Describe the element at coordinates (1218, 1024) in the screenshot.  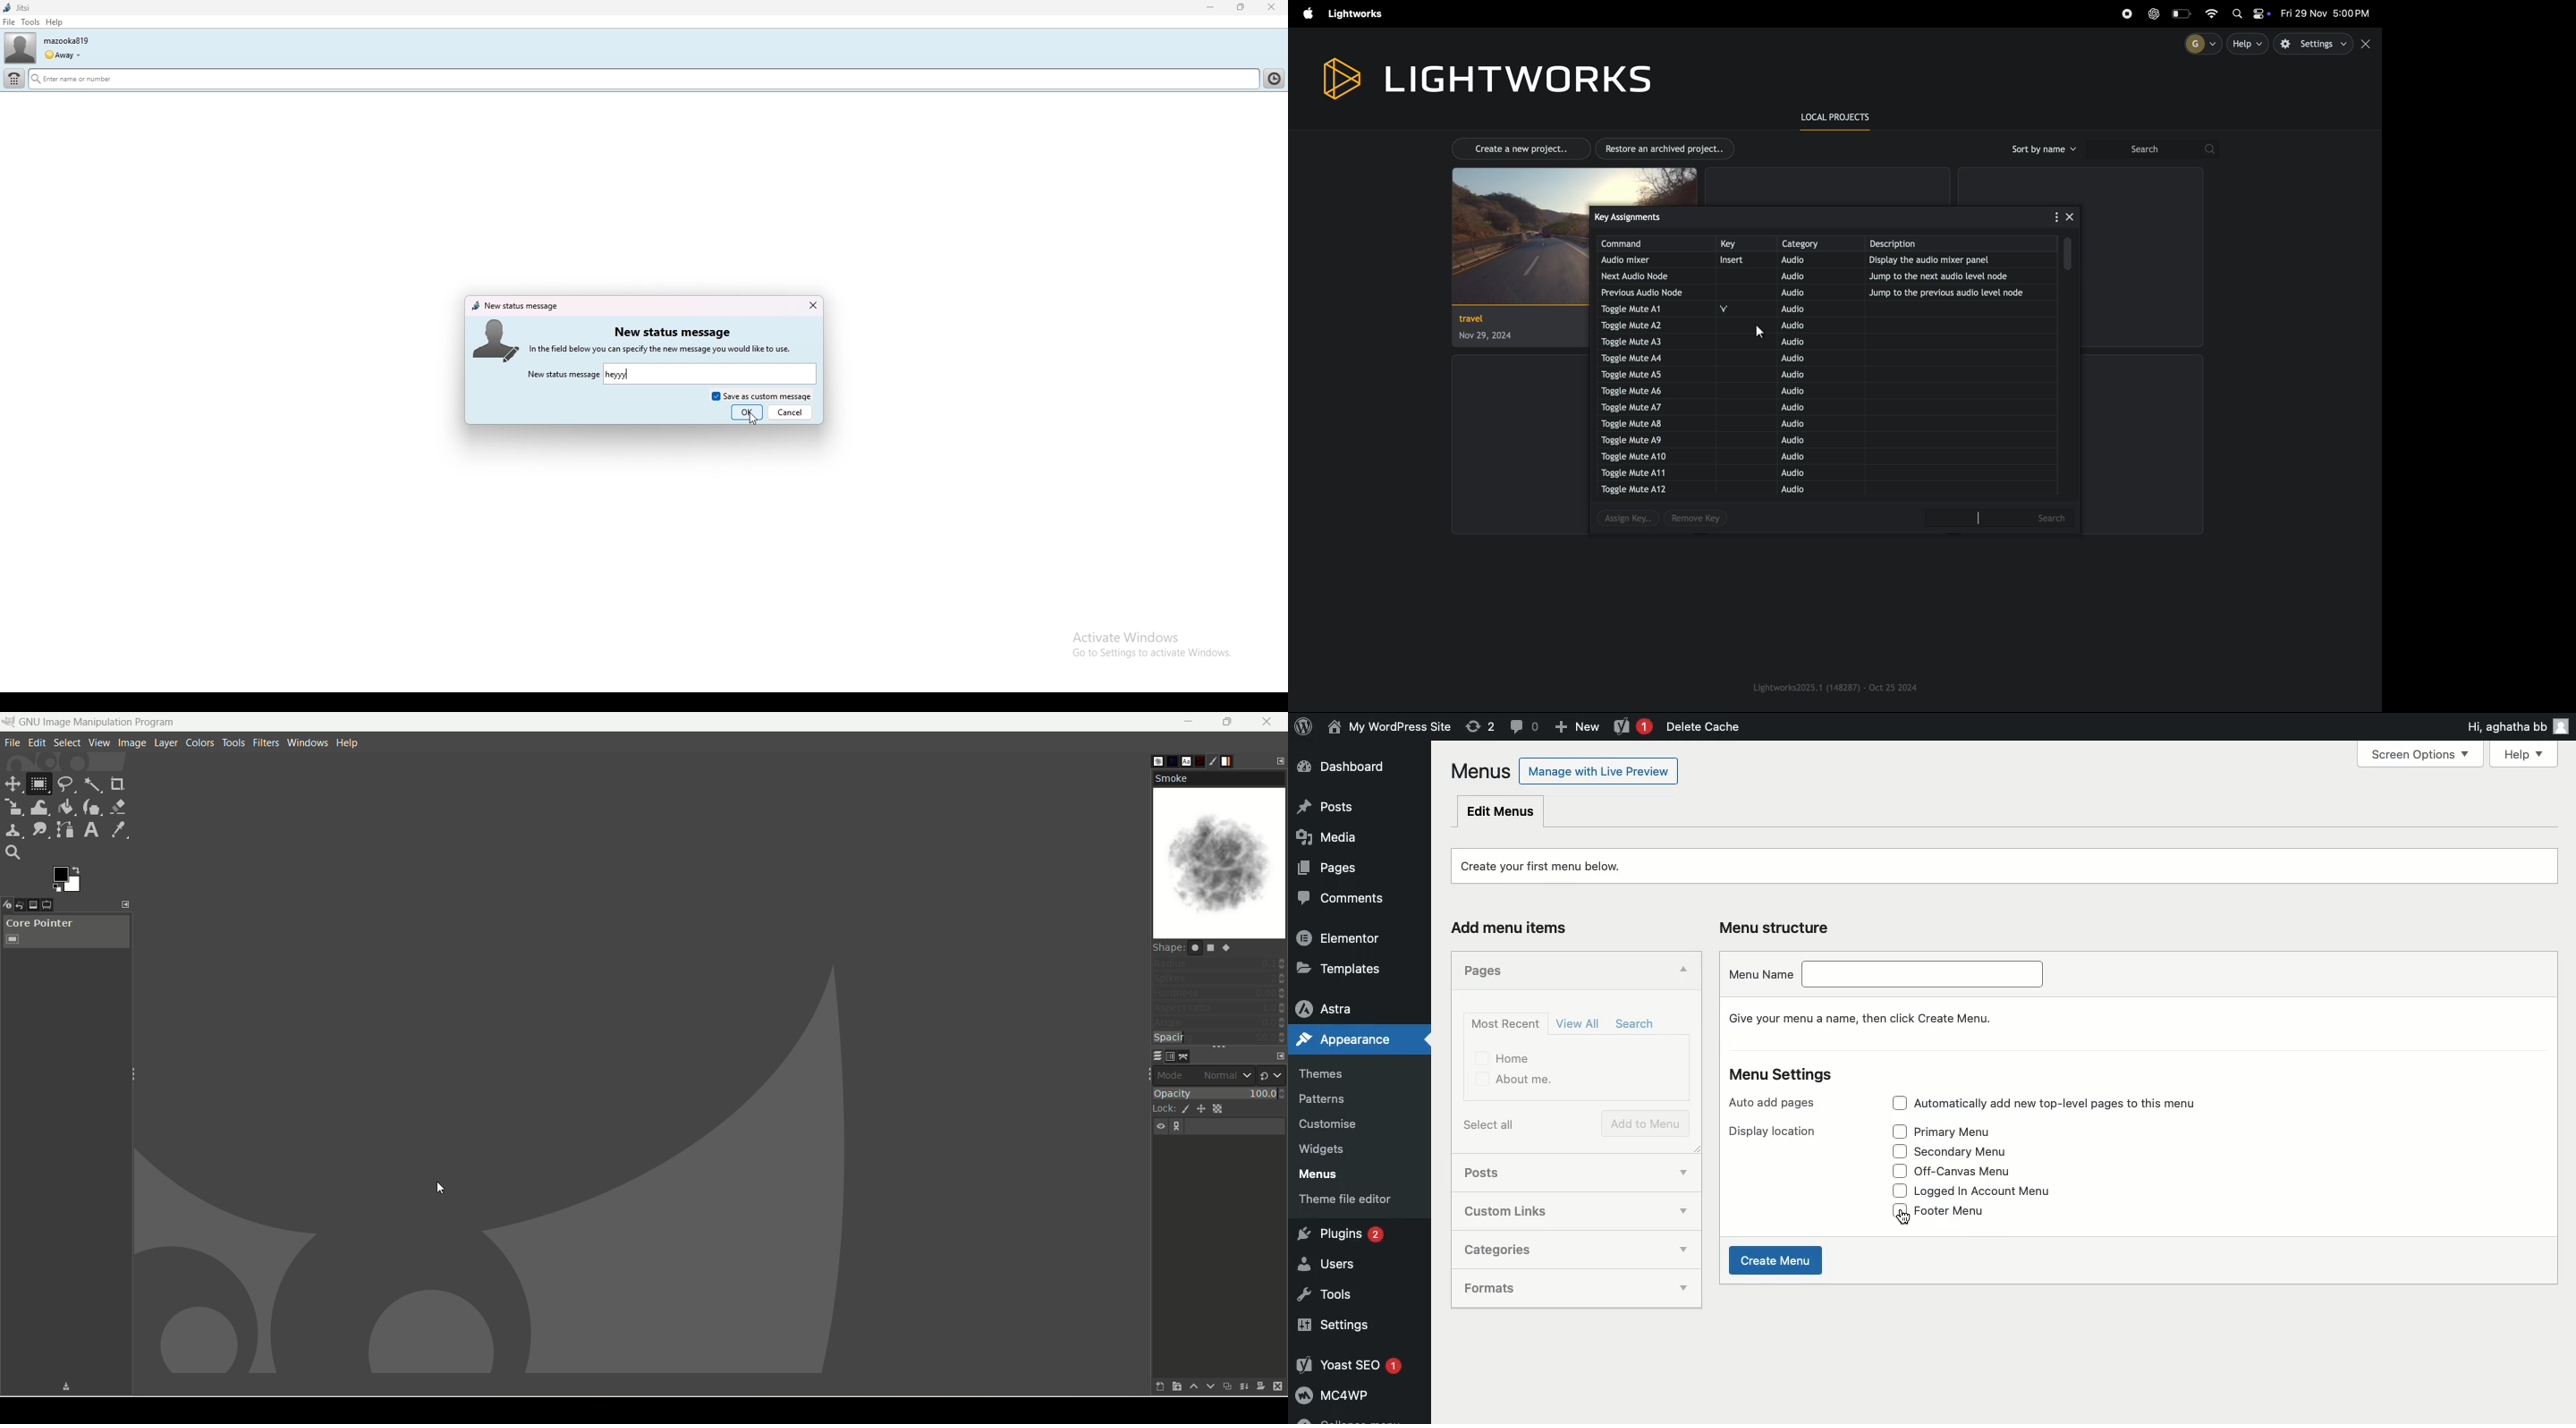
I see `angle` at that location.